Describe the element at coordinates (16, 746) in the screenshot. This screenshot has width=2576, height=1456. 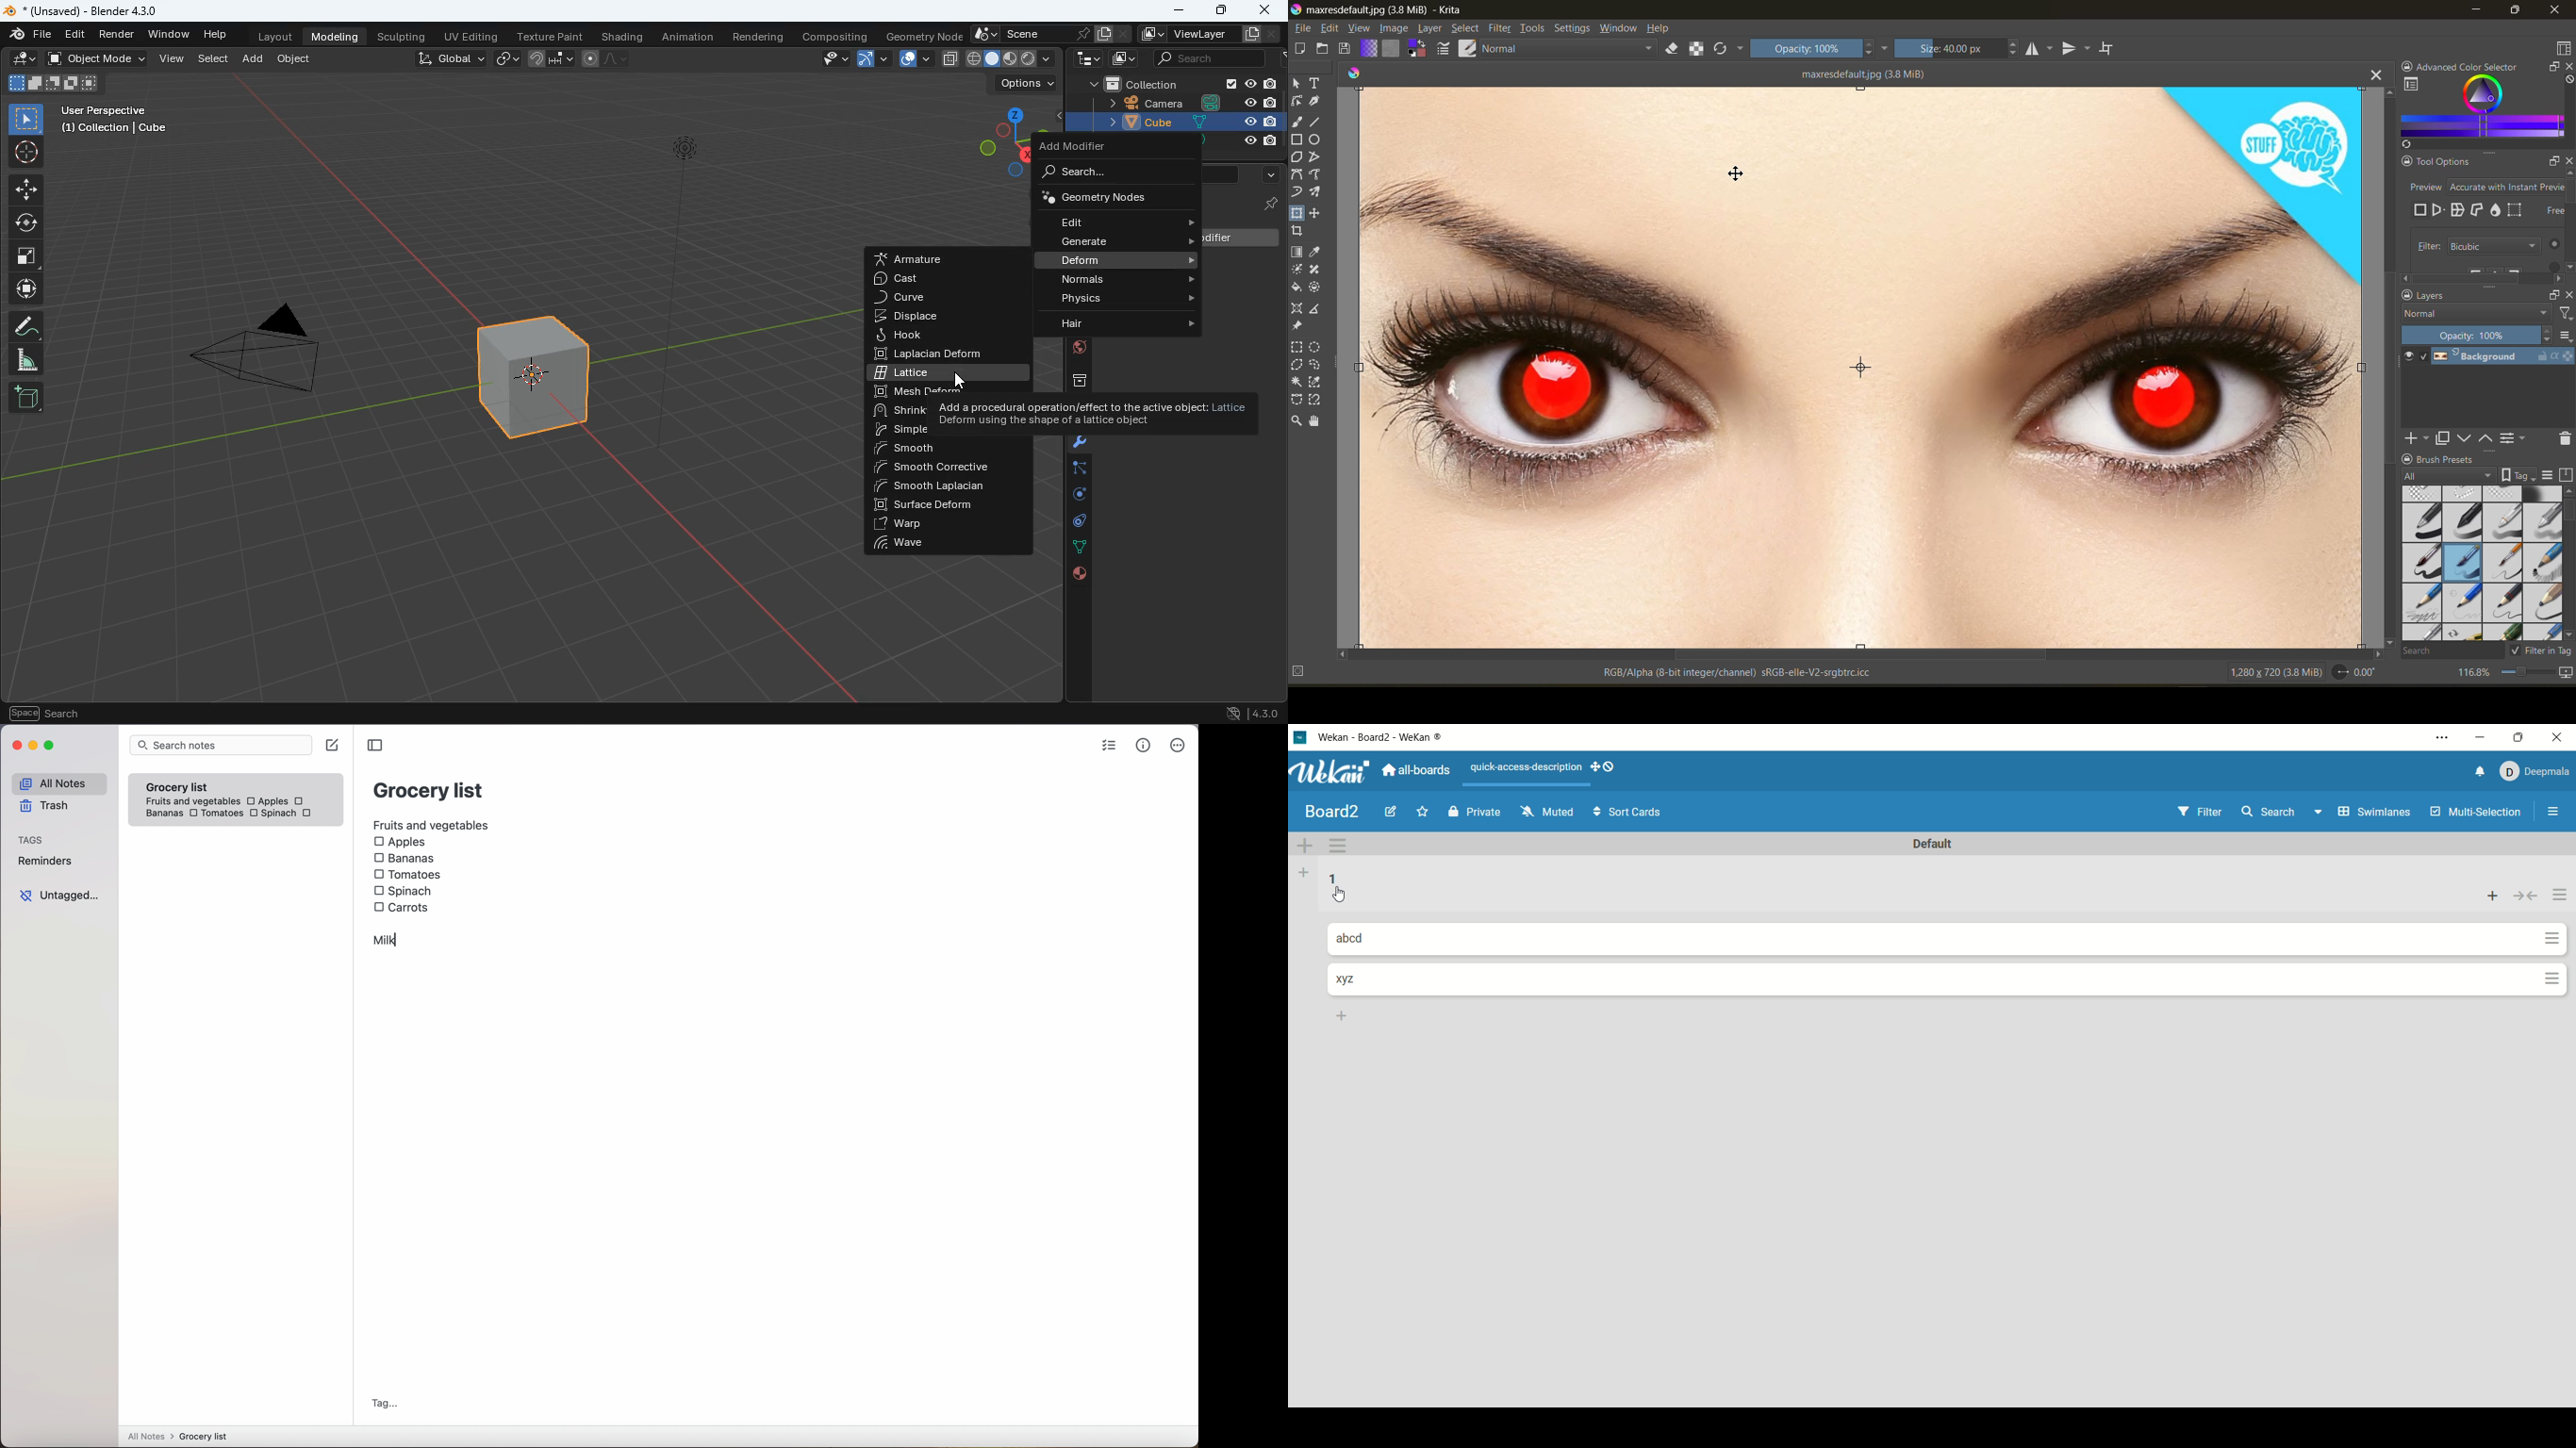
I see `close Simplenote` at that location.